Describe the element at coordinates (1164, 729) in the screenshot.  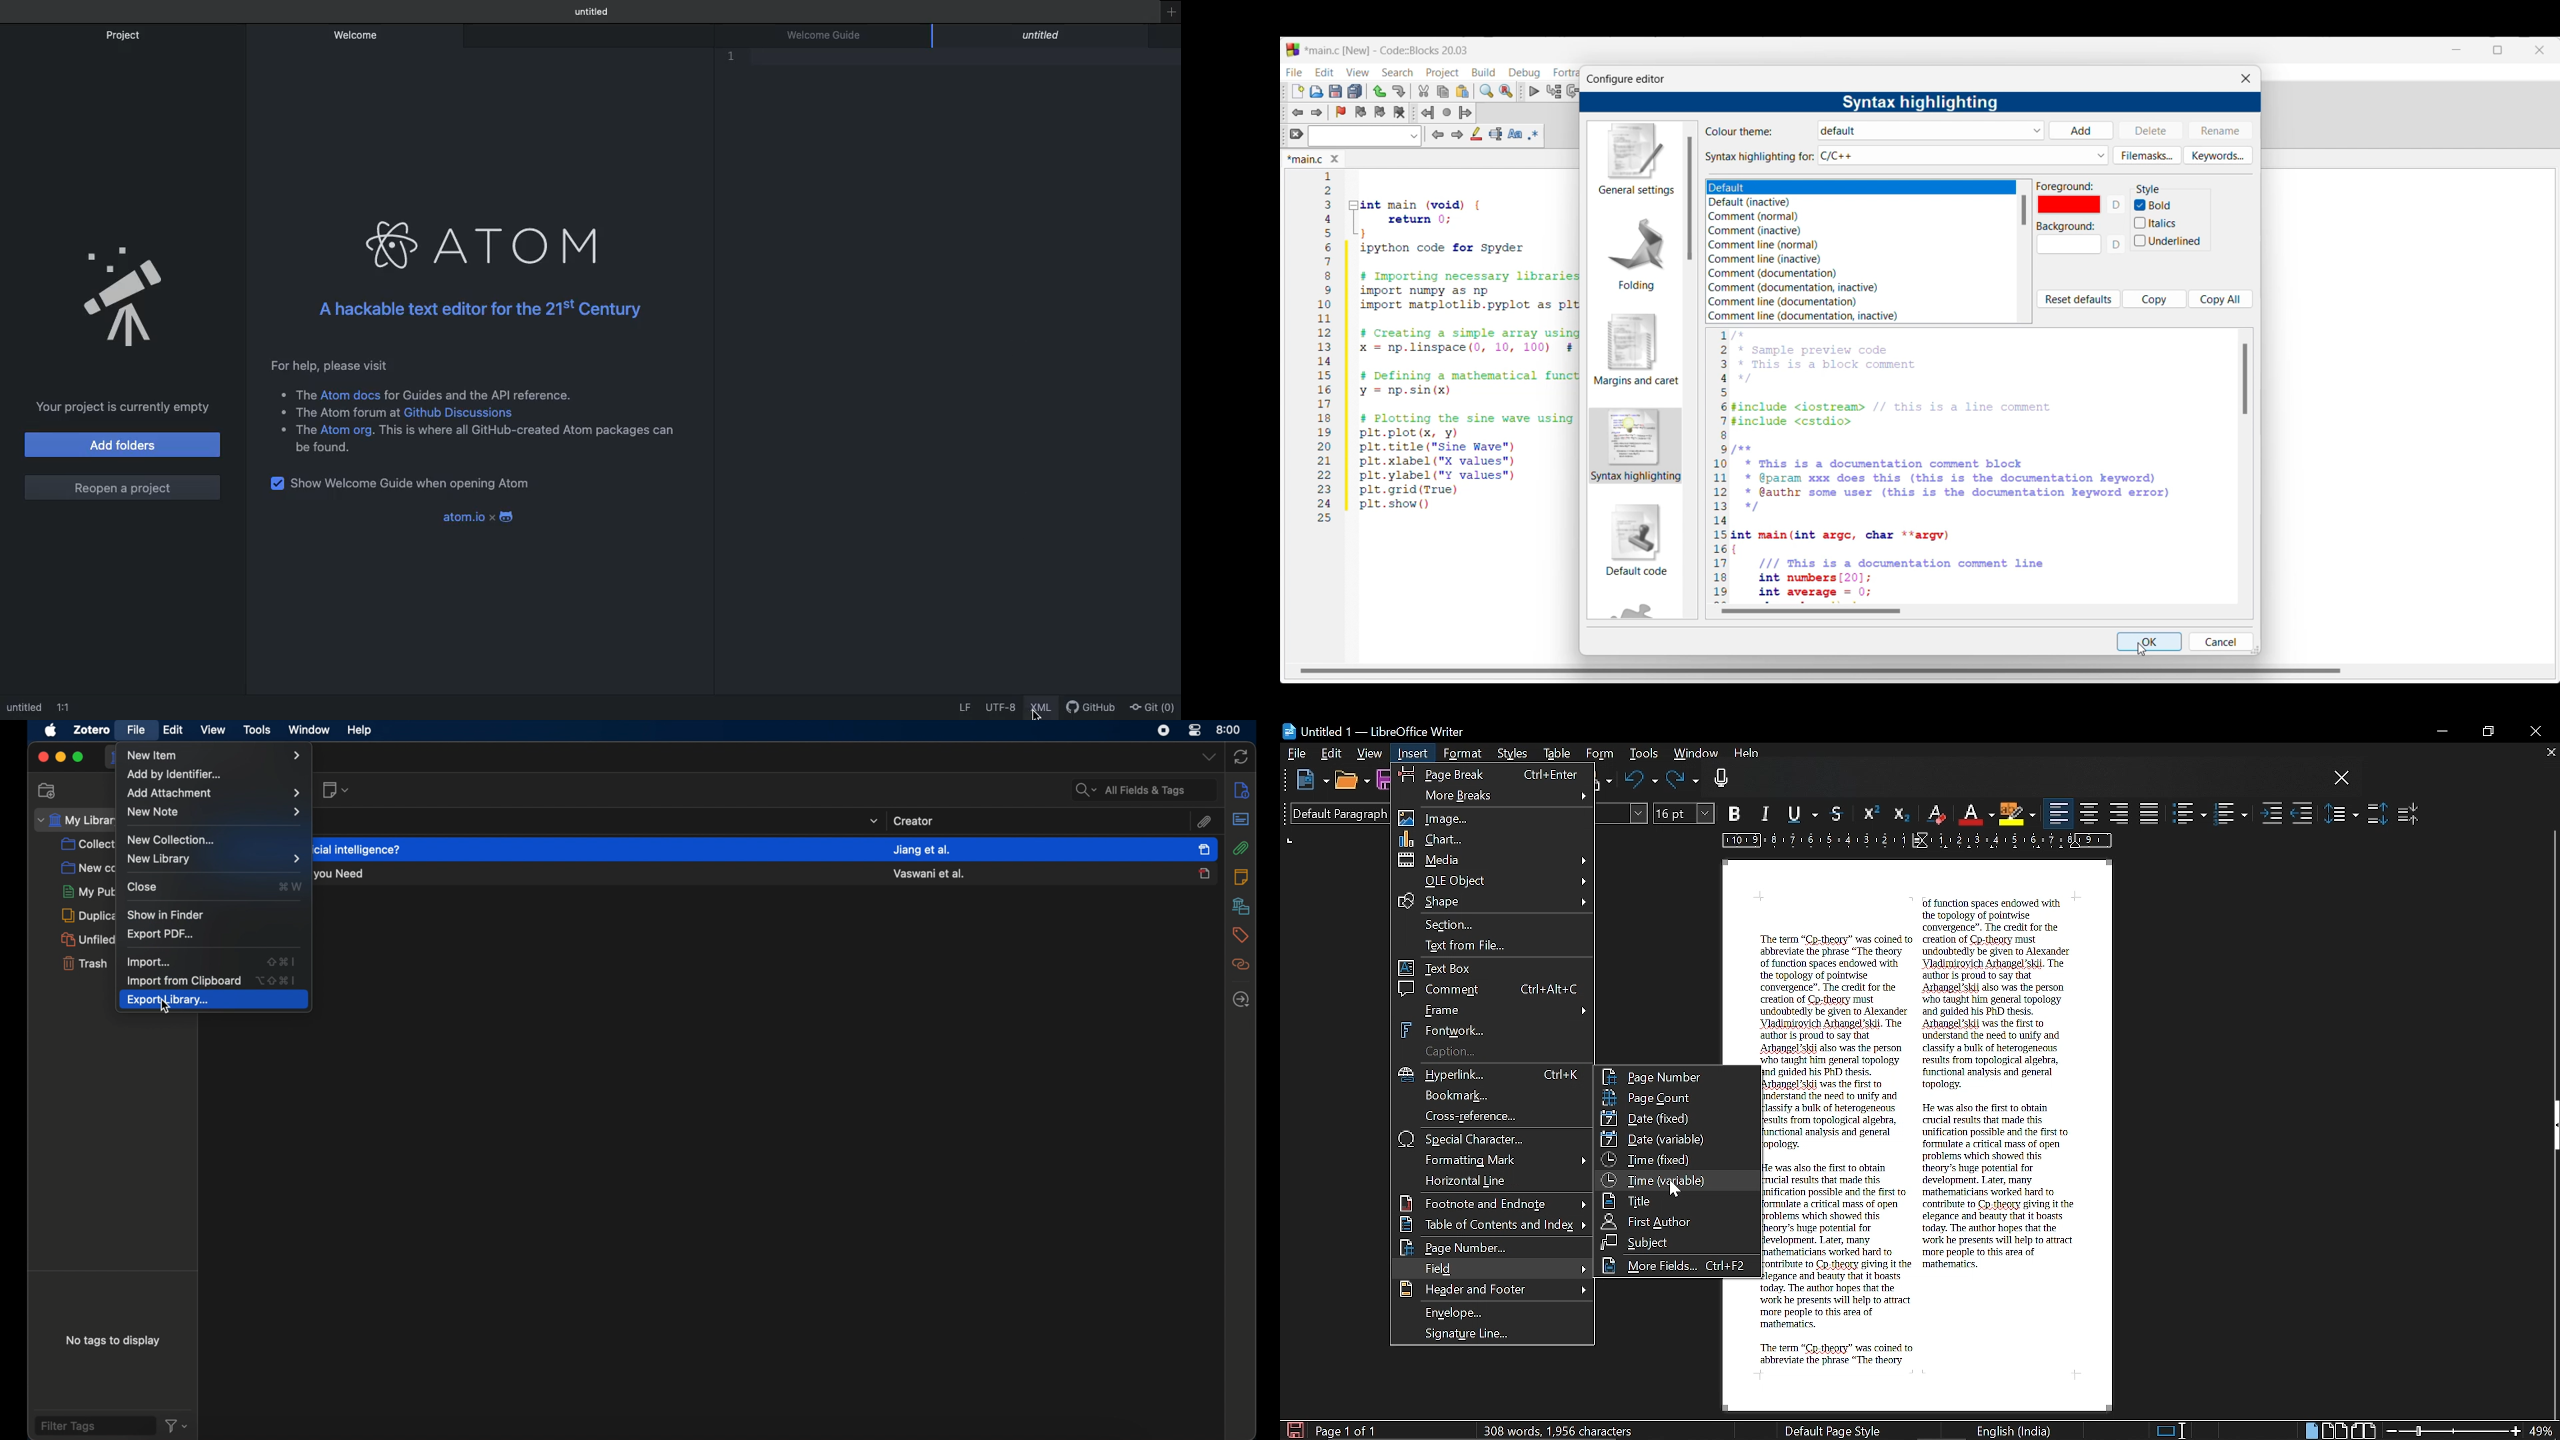
I see `screen recorder` at that location.